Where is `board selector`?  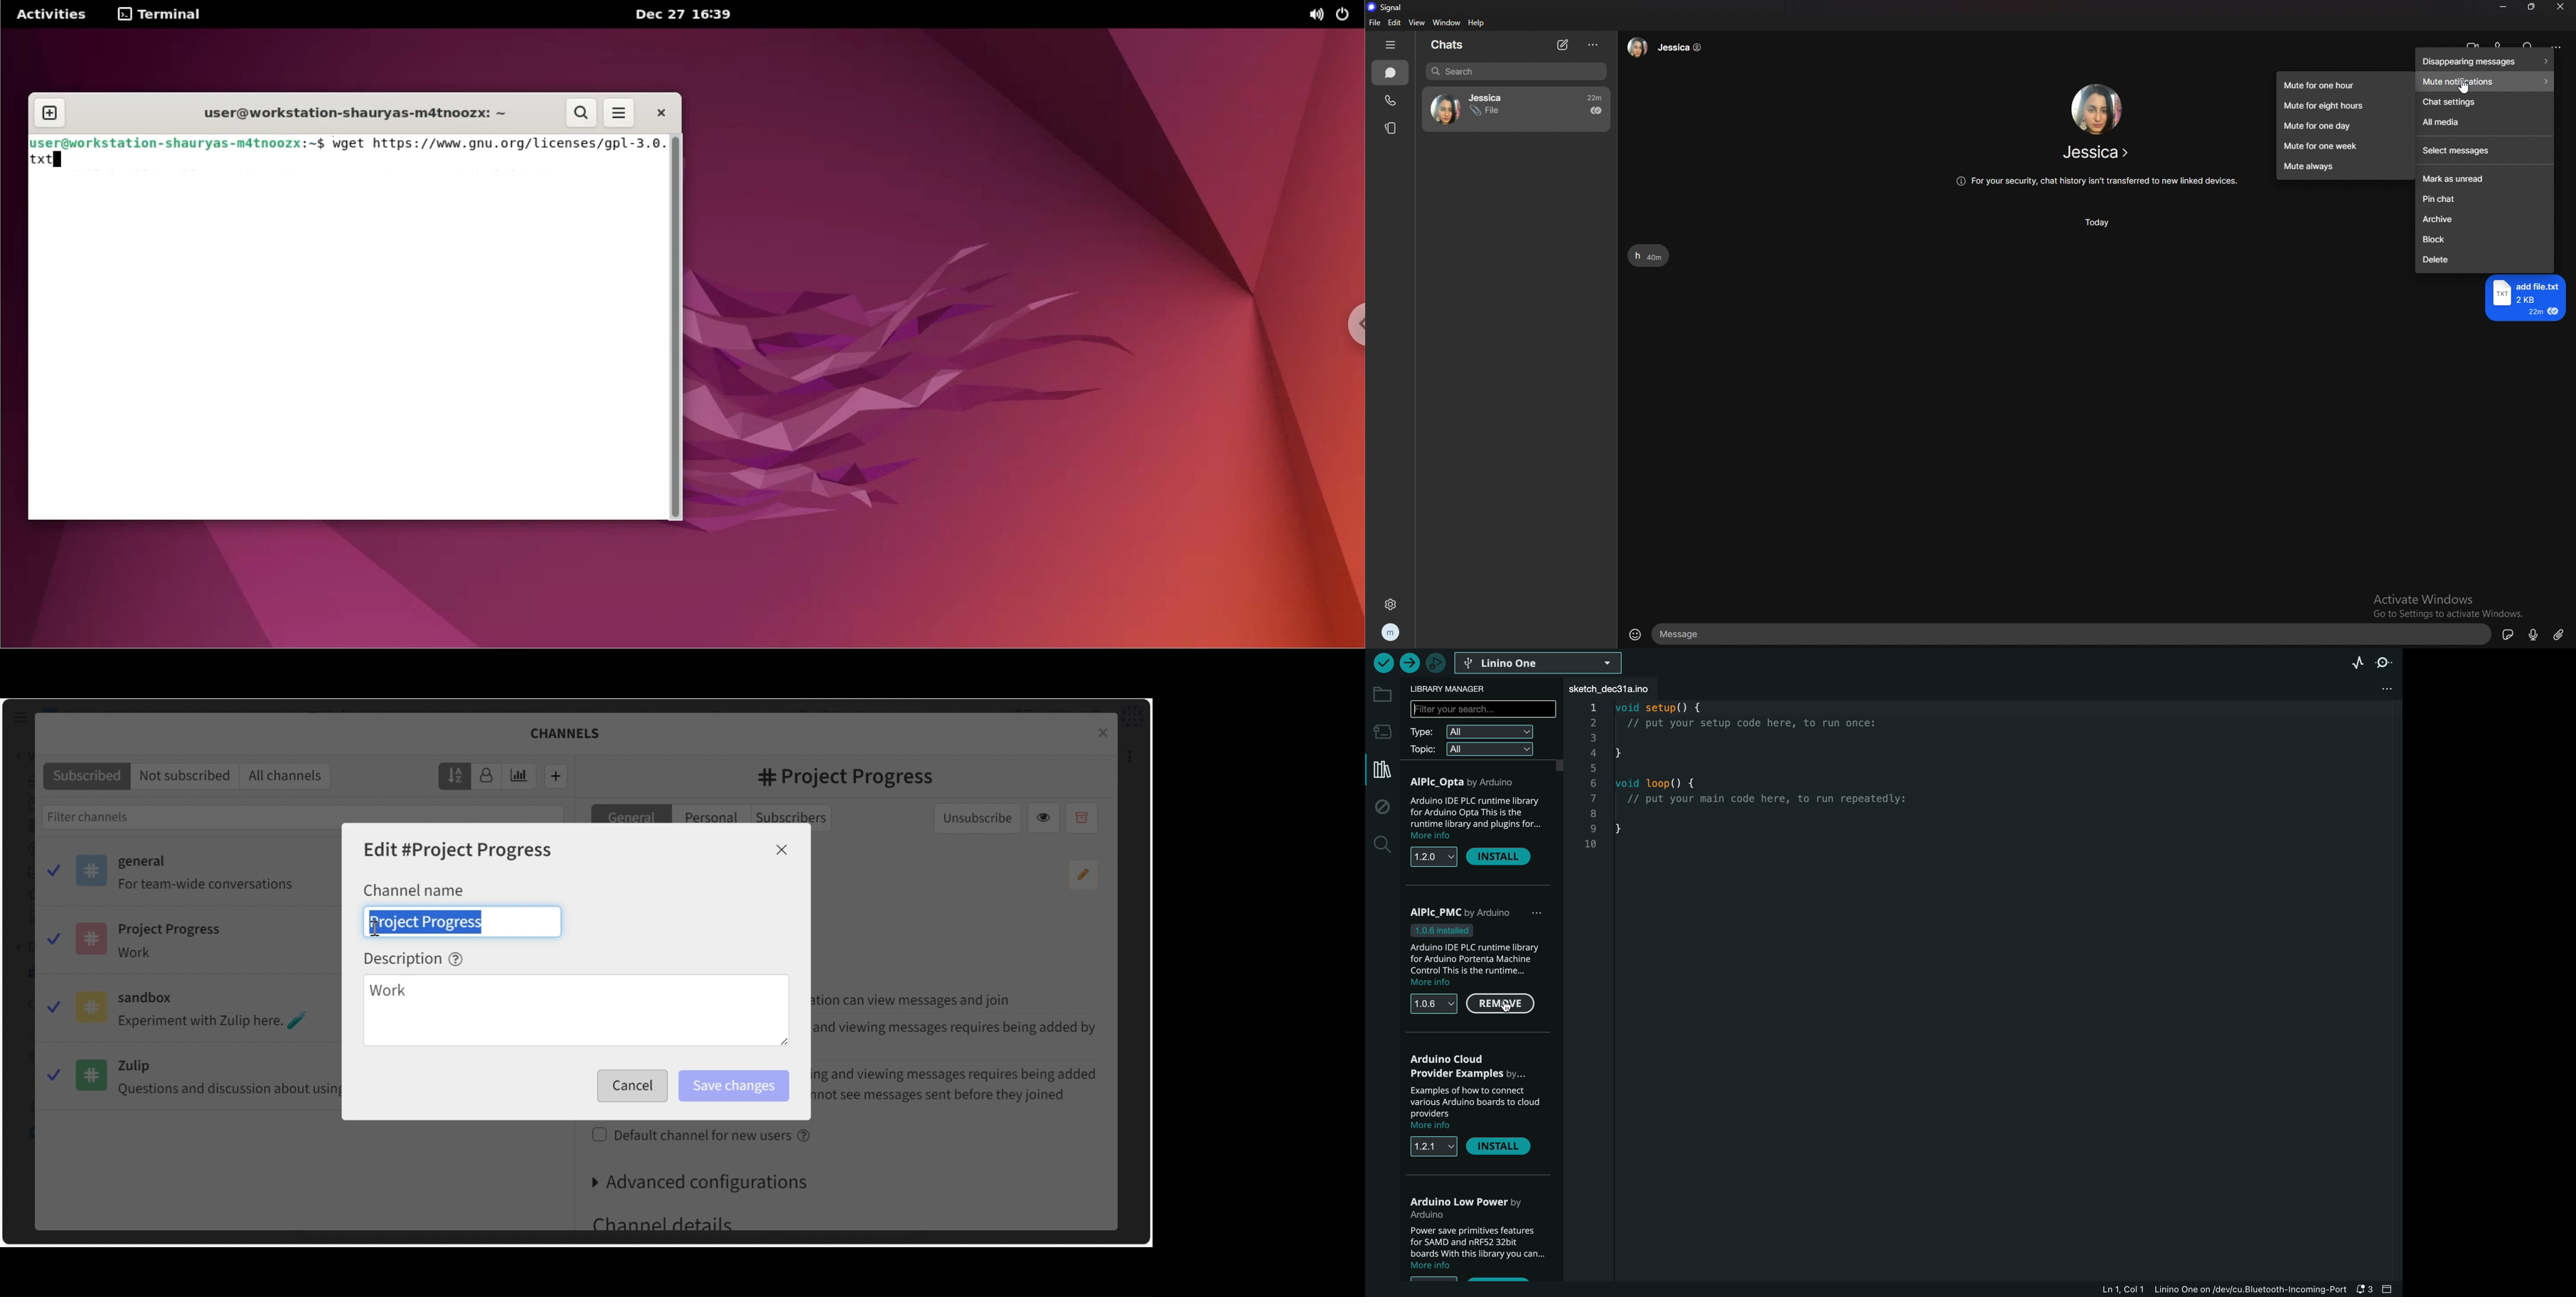
board selector is located at coordinates (1542, 664).